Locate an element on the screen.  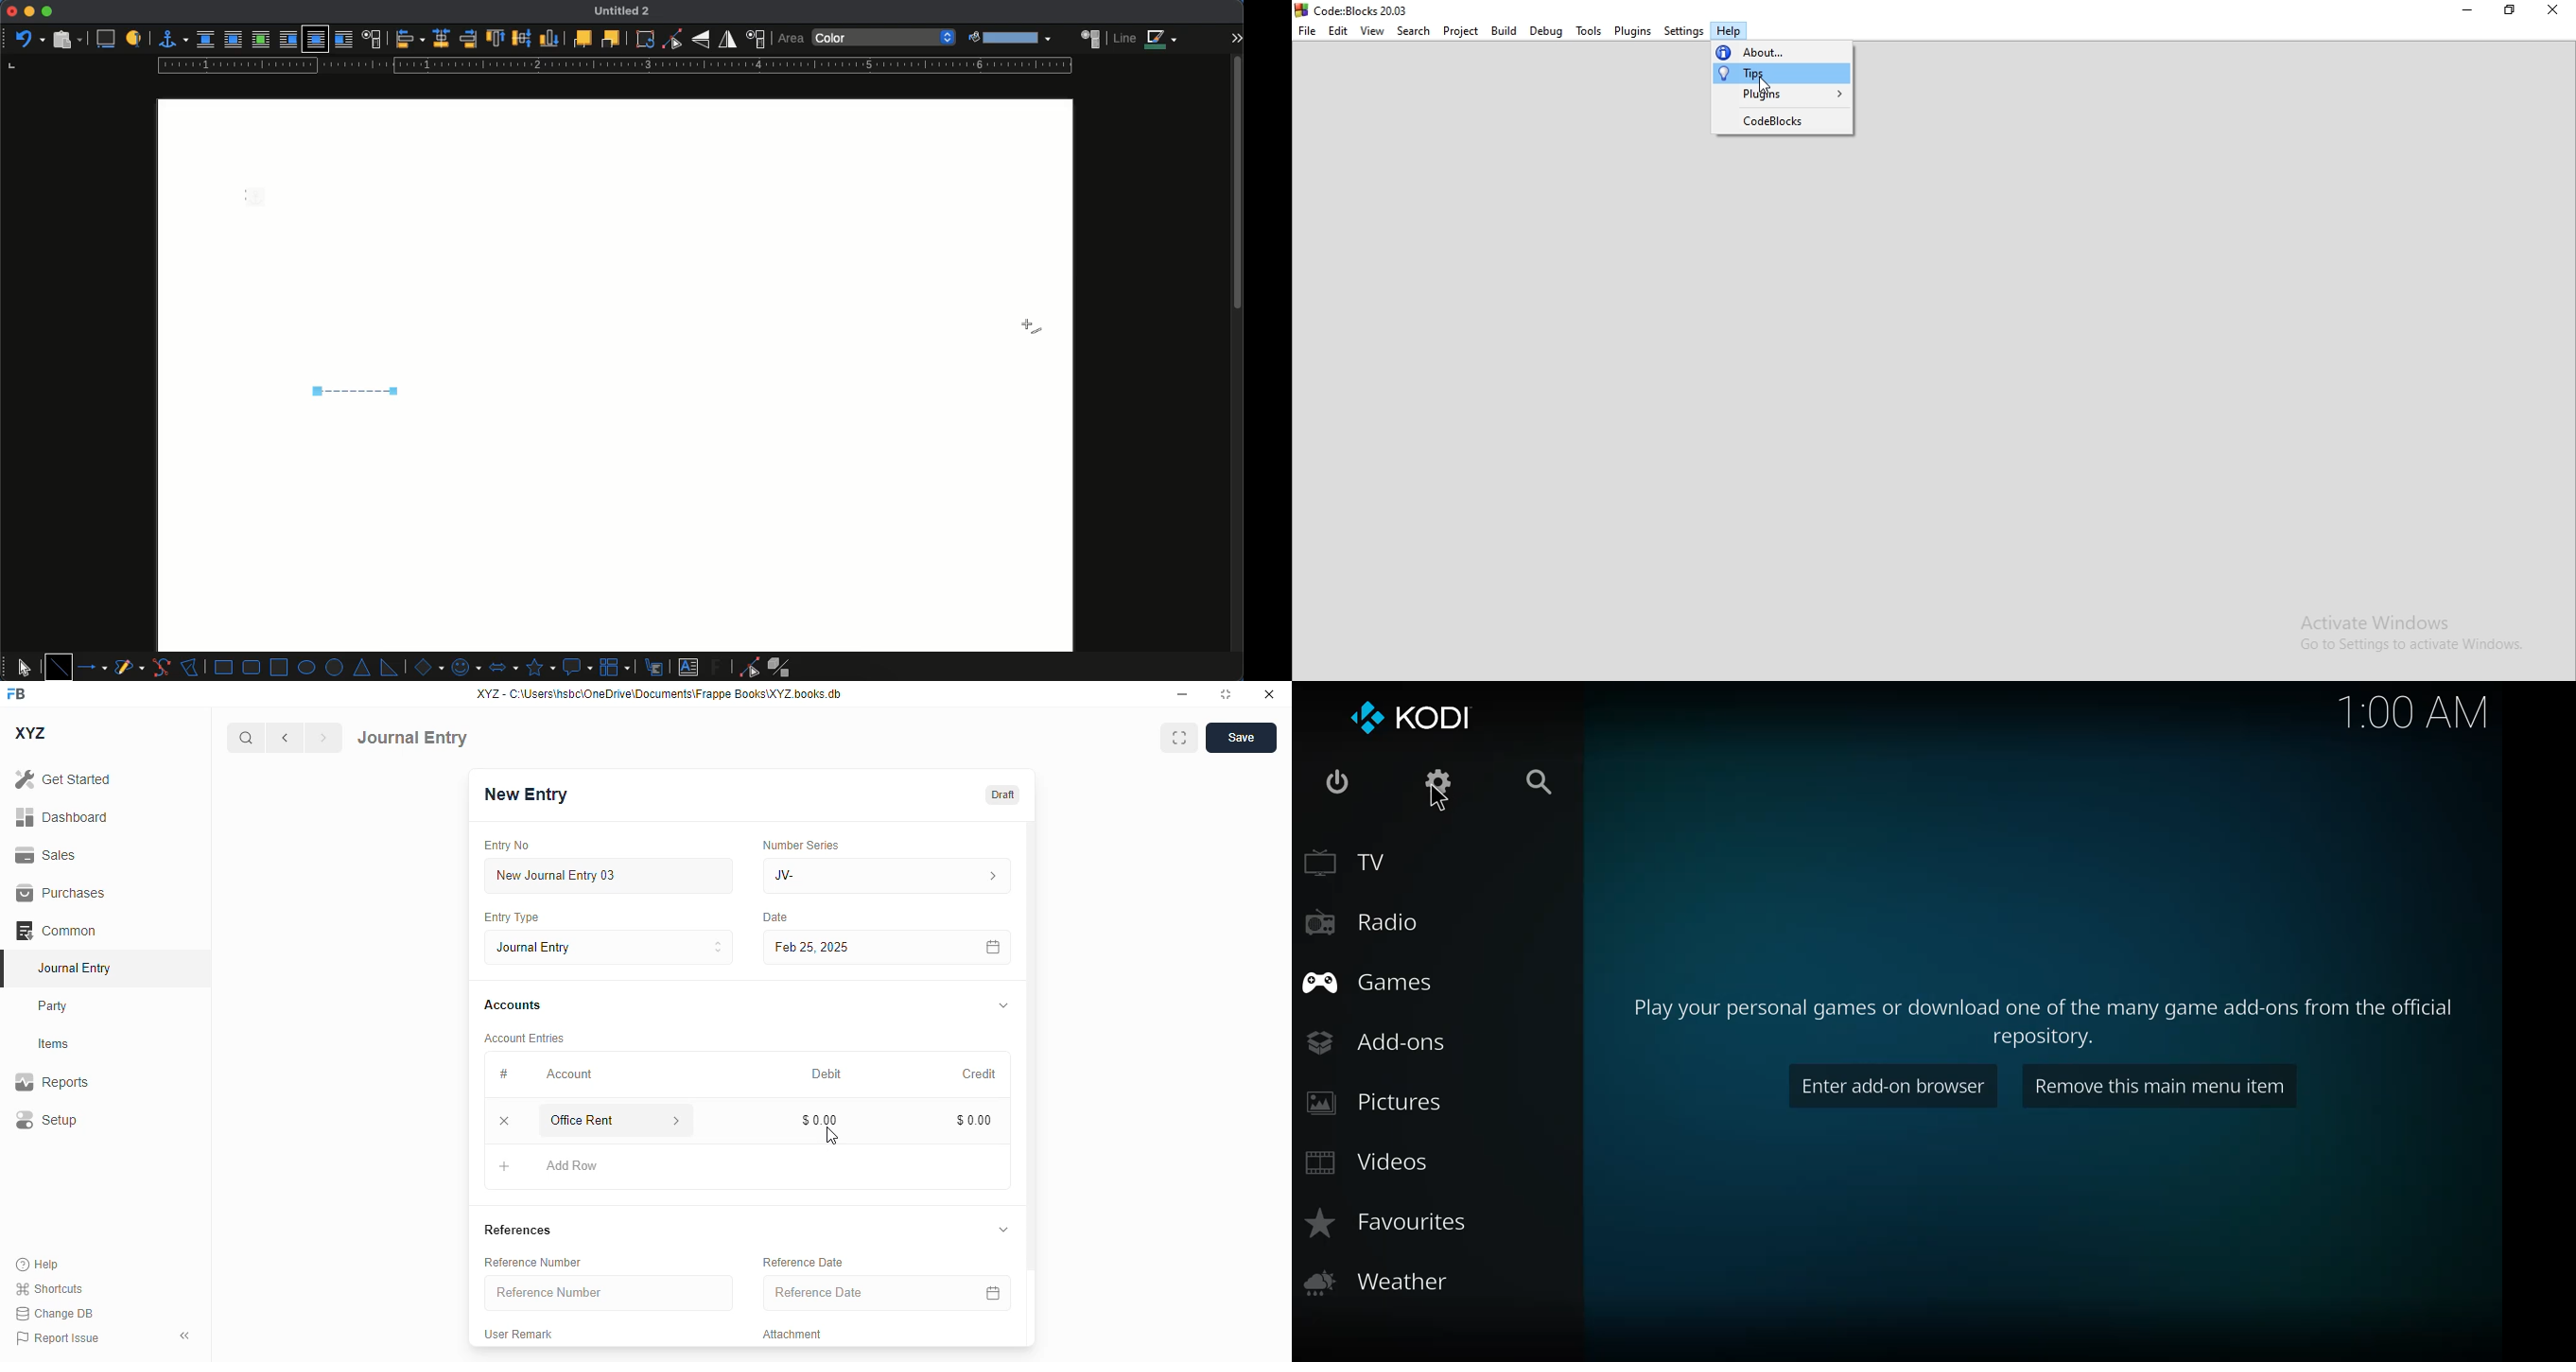
date is located at coordinates (776, 917).